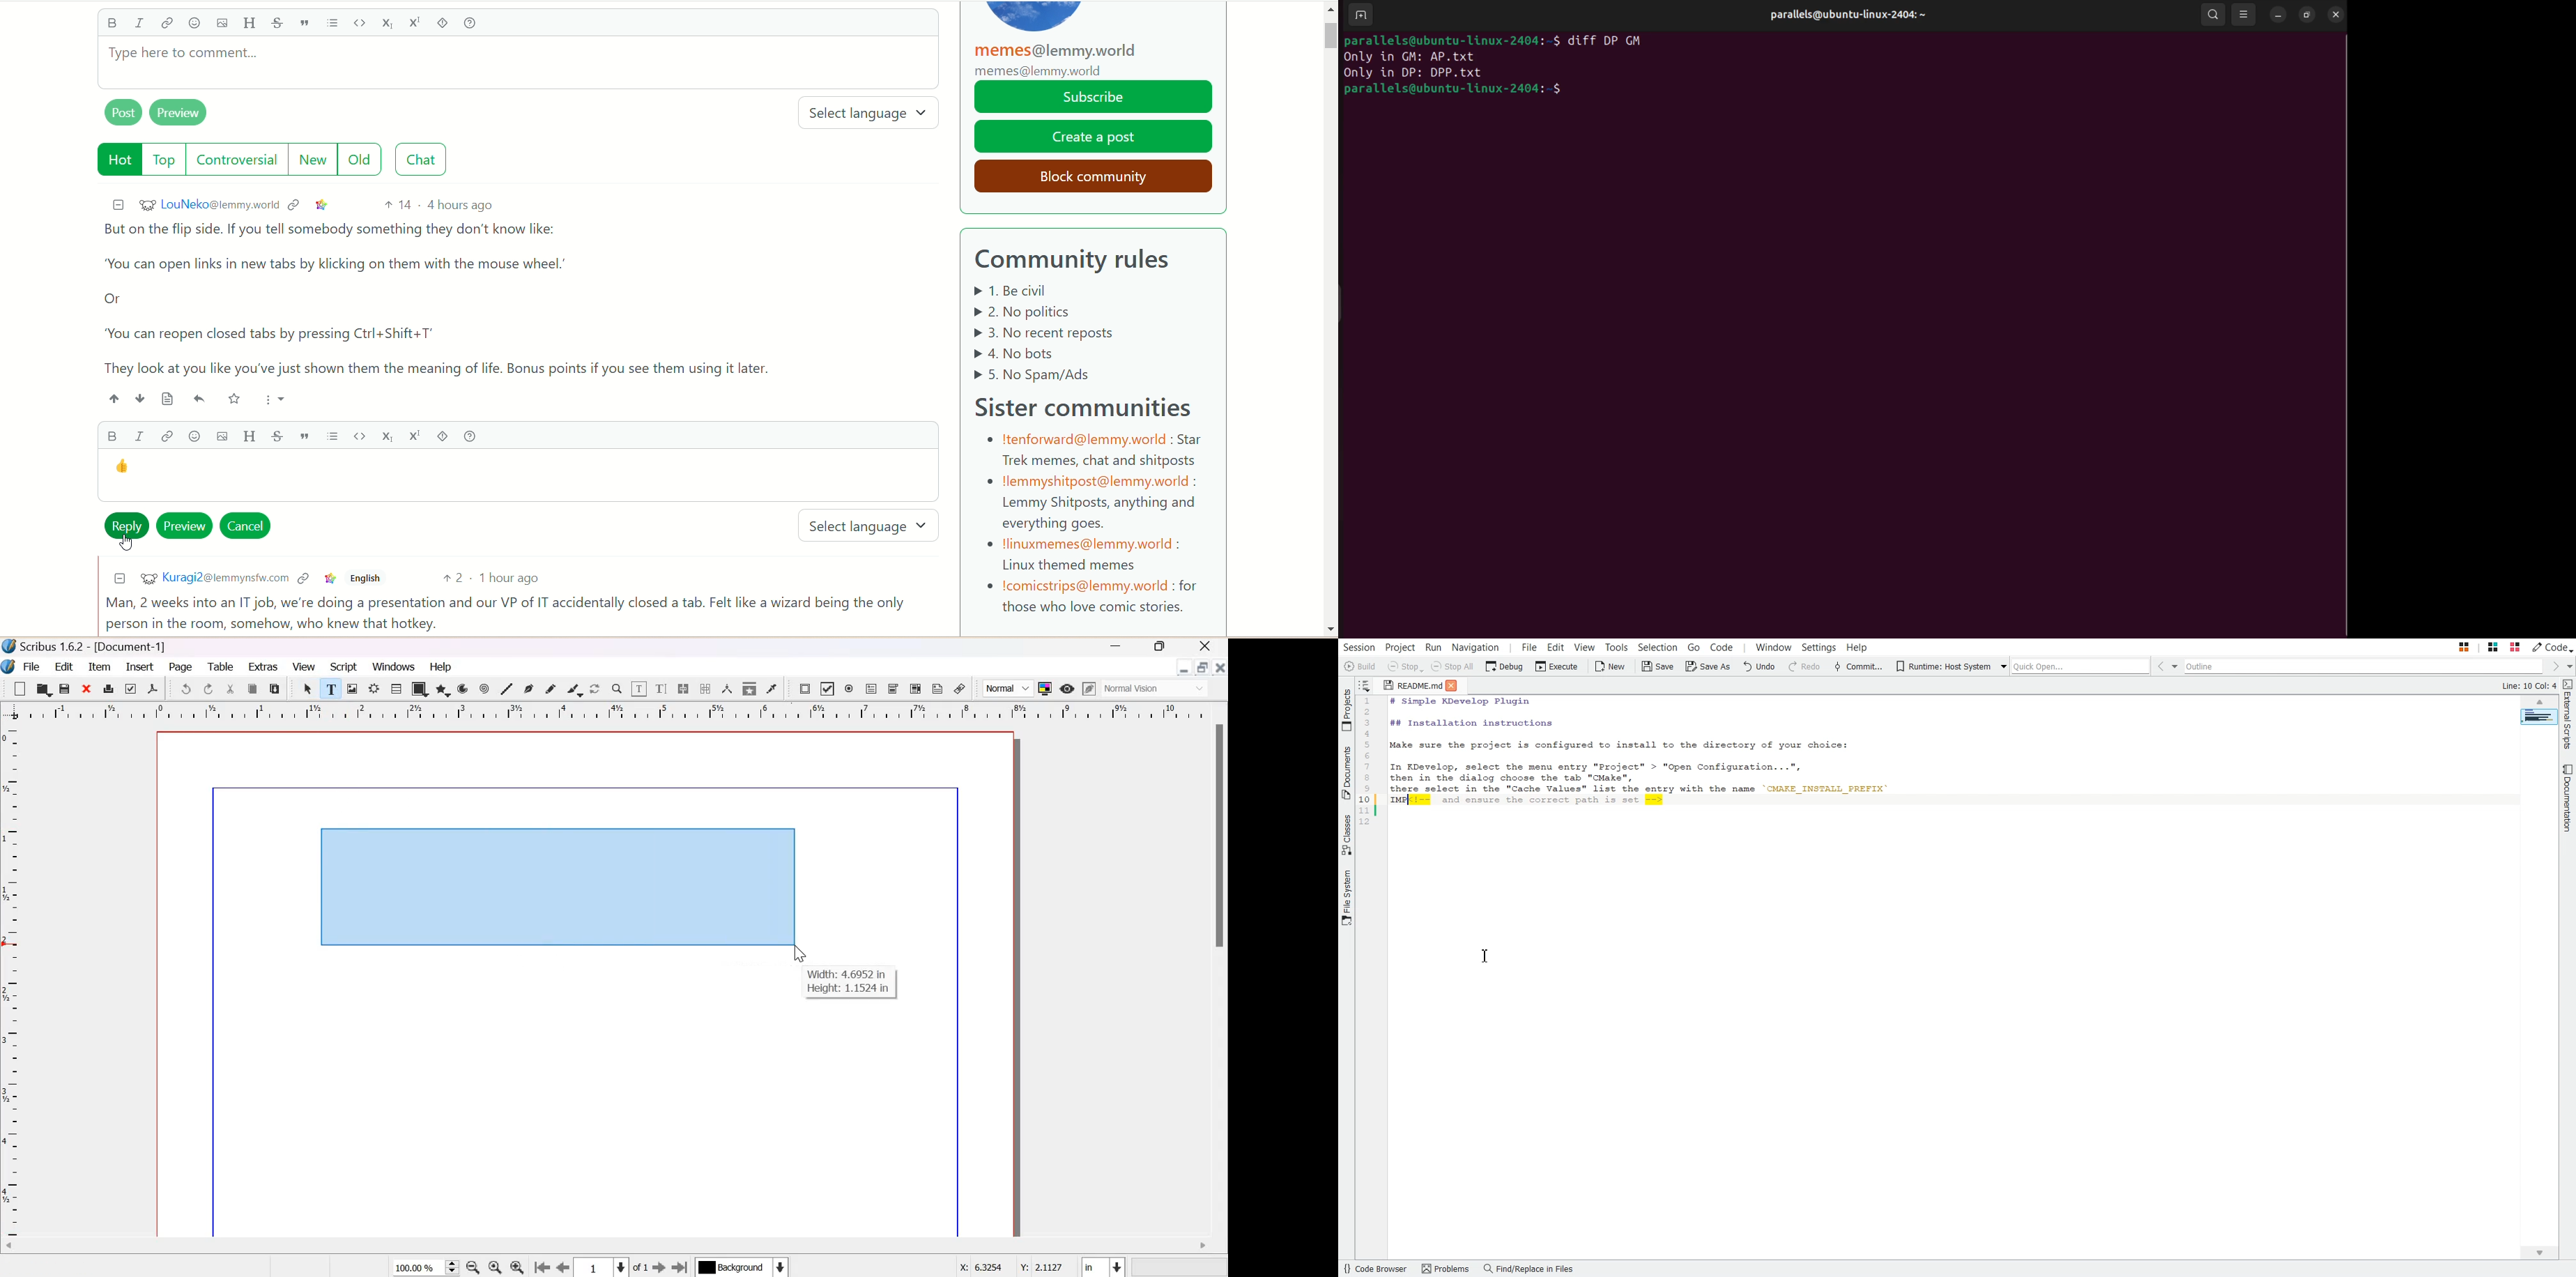  Describe the element at coordinates (335, 24) in the screenshot. I see `list` at that location.